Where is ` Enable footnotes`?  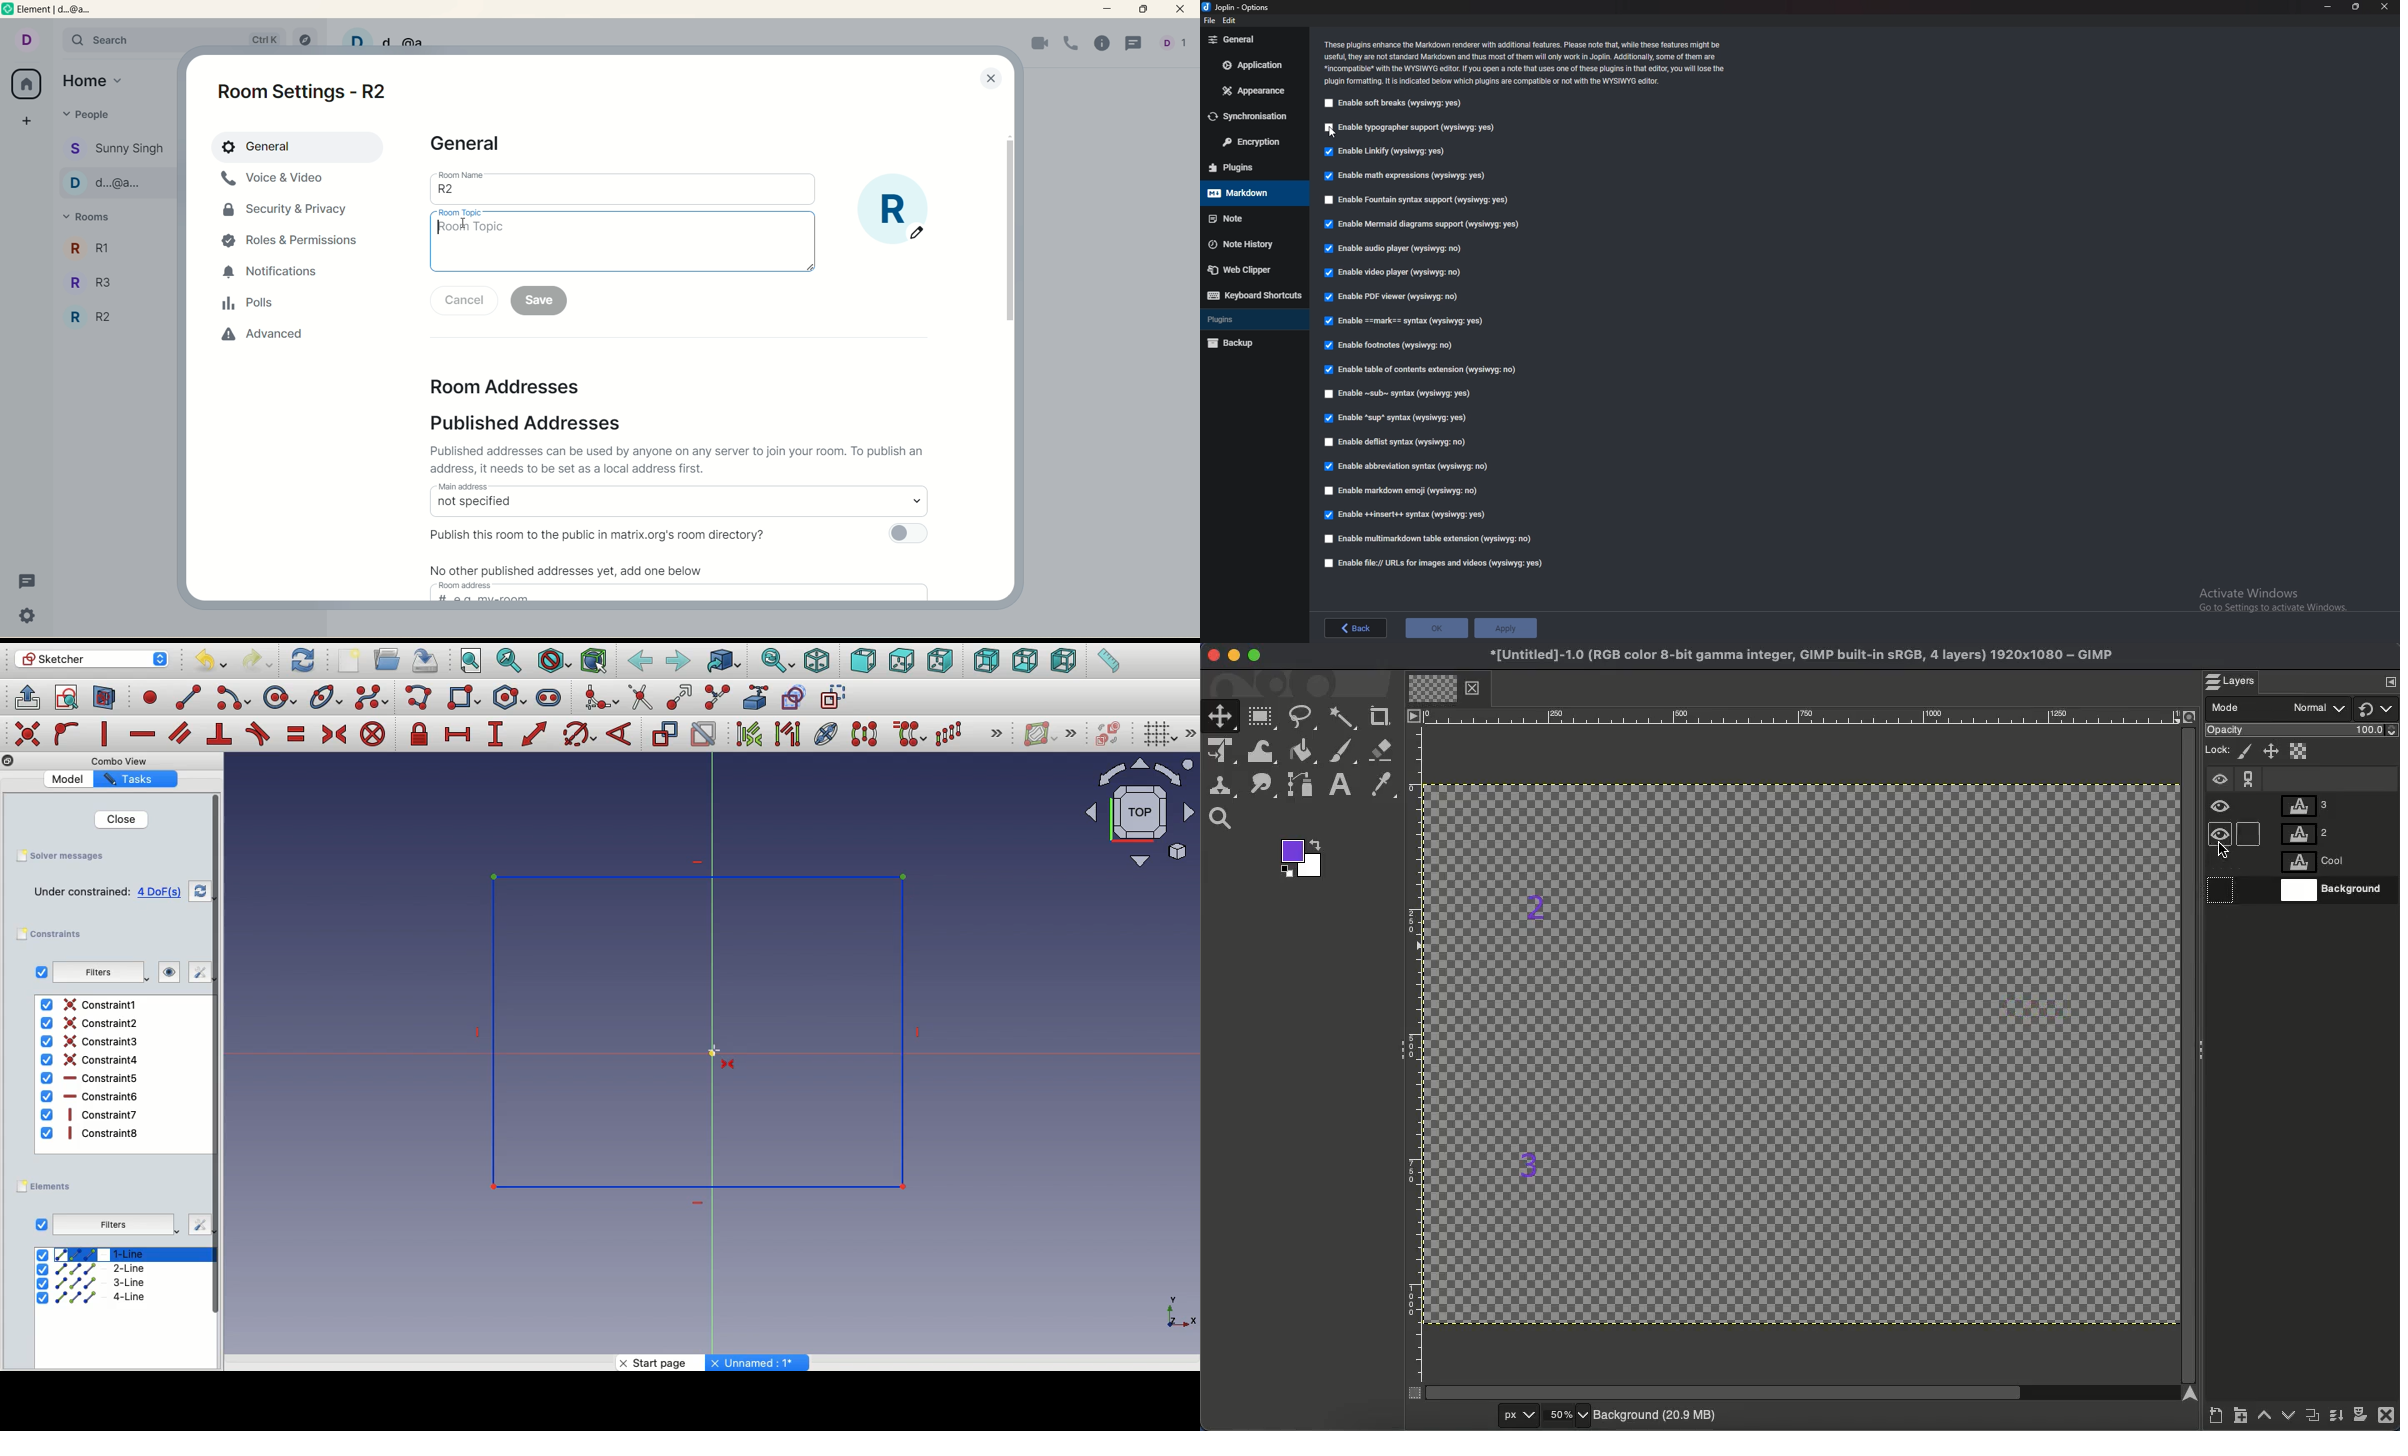
 Enable footnotes is located at coordinates (1392, 345).